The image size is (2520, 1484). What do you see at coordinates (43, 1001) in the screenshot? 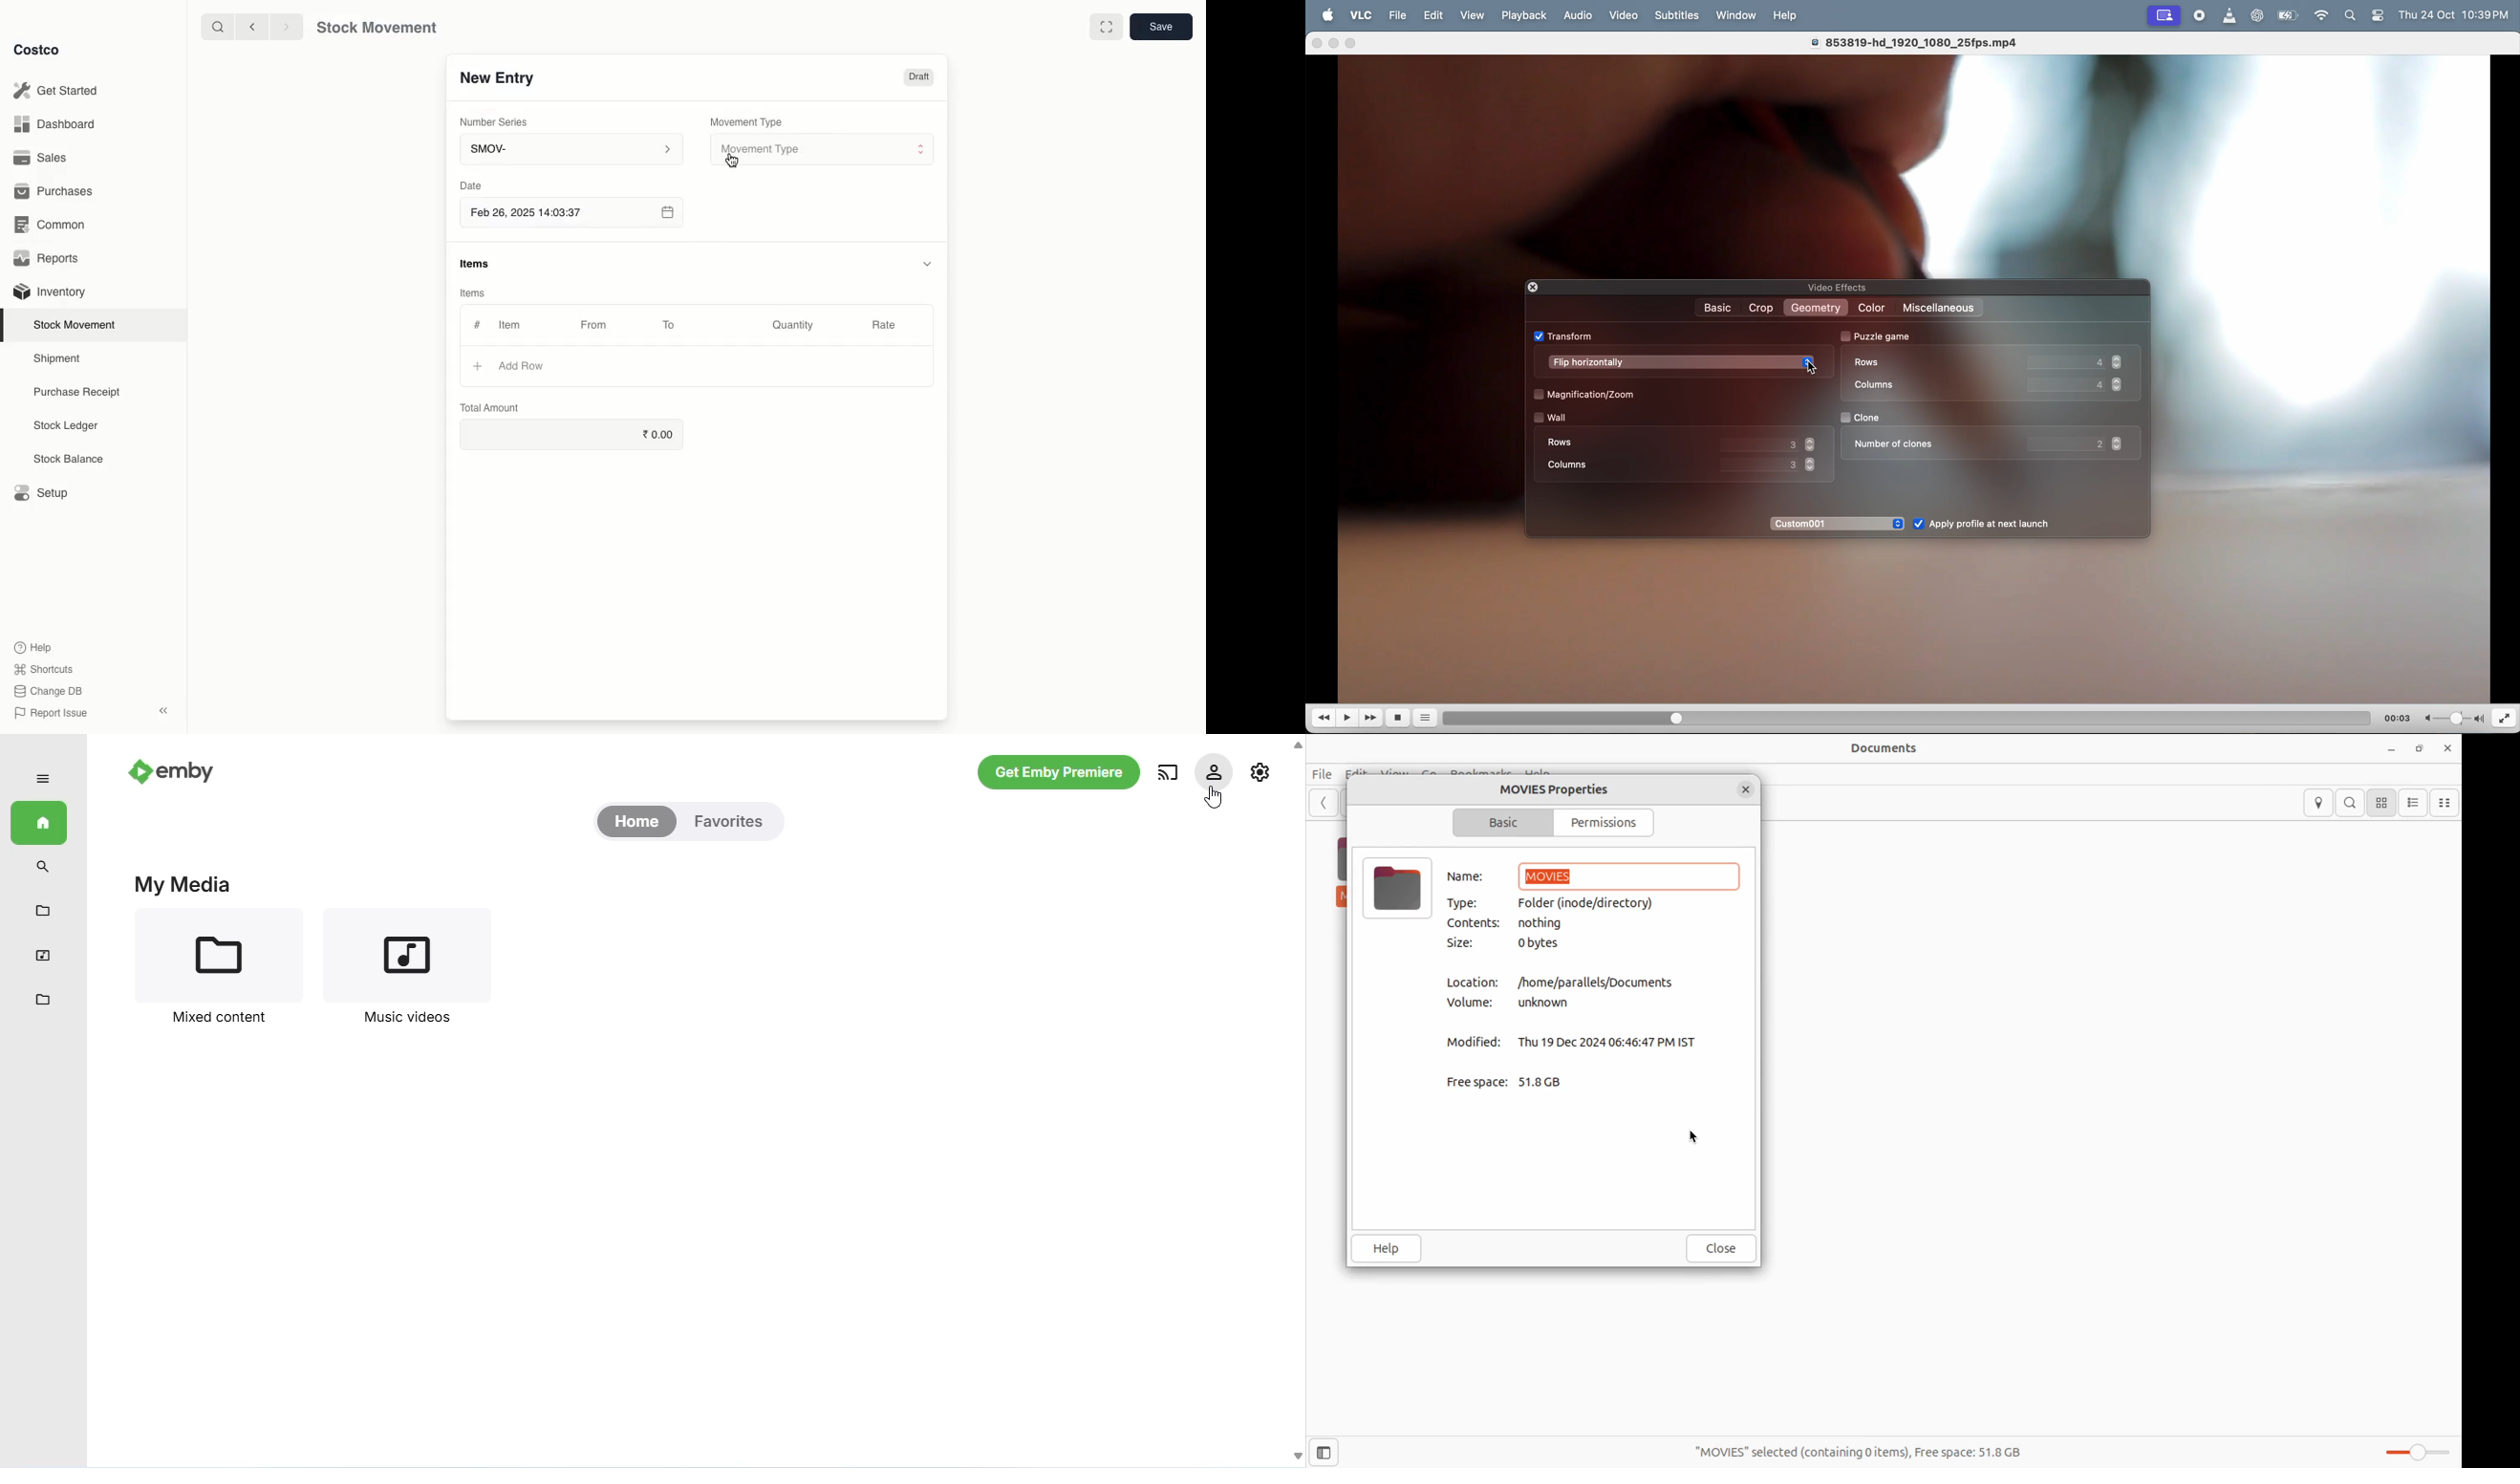
I see `metadata manager` at bounding box center [43, 1001].